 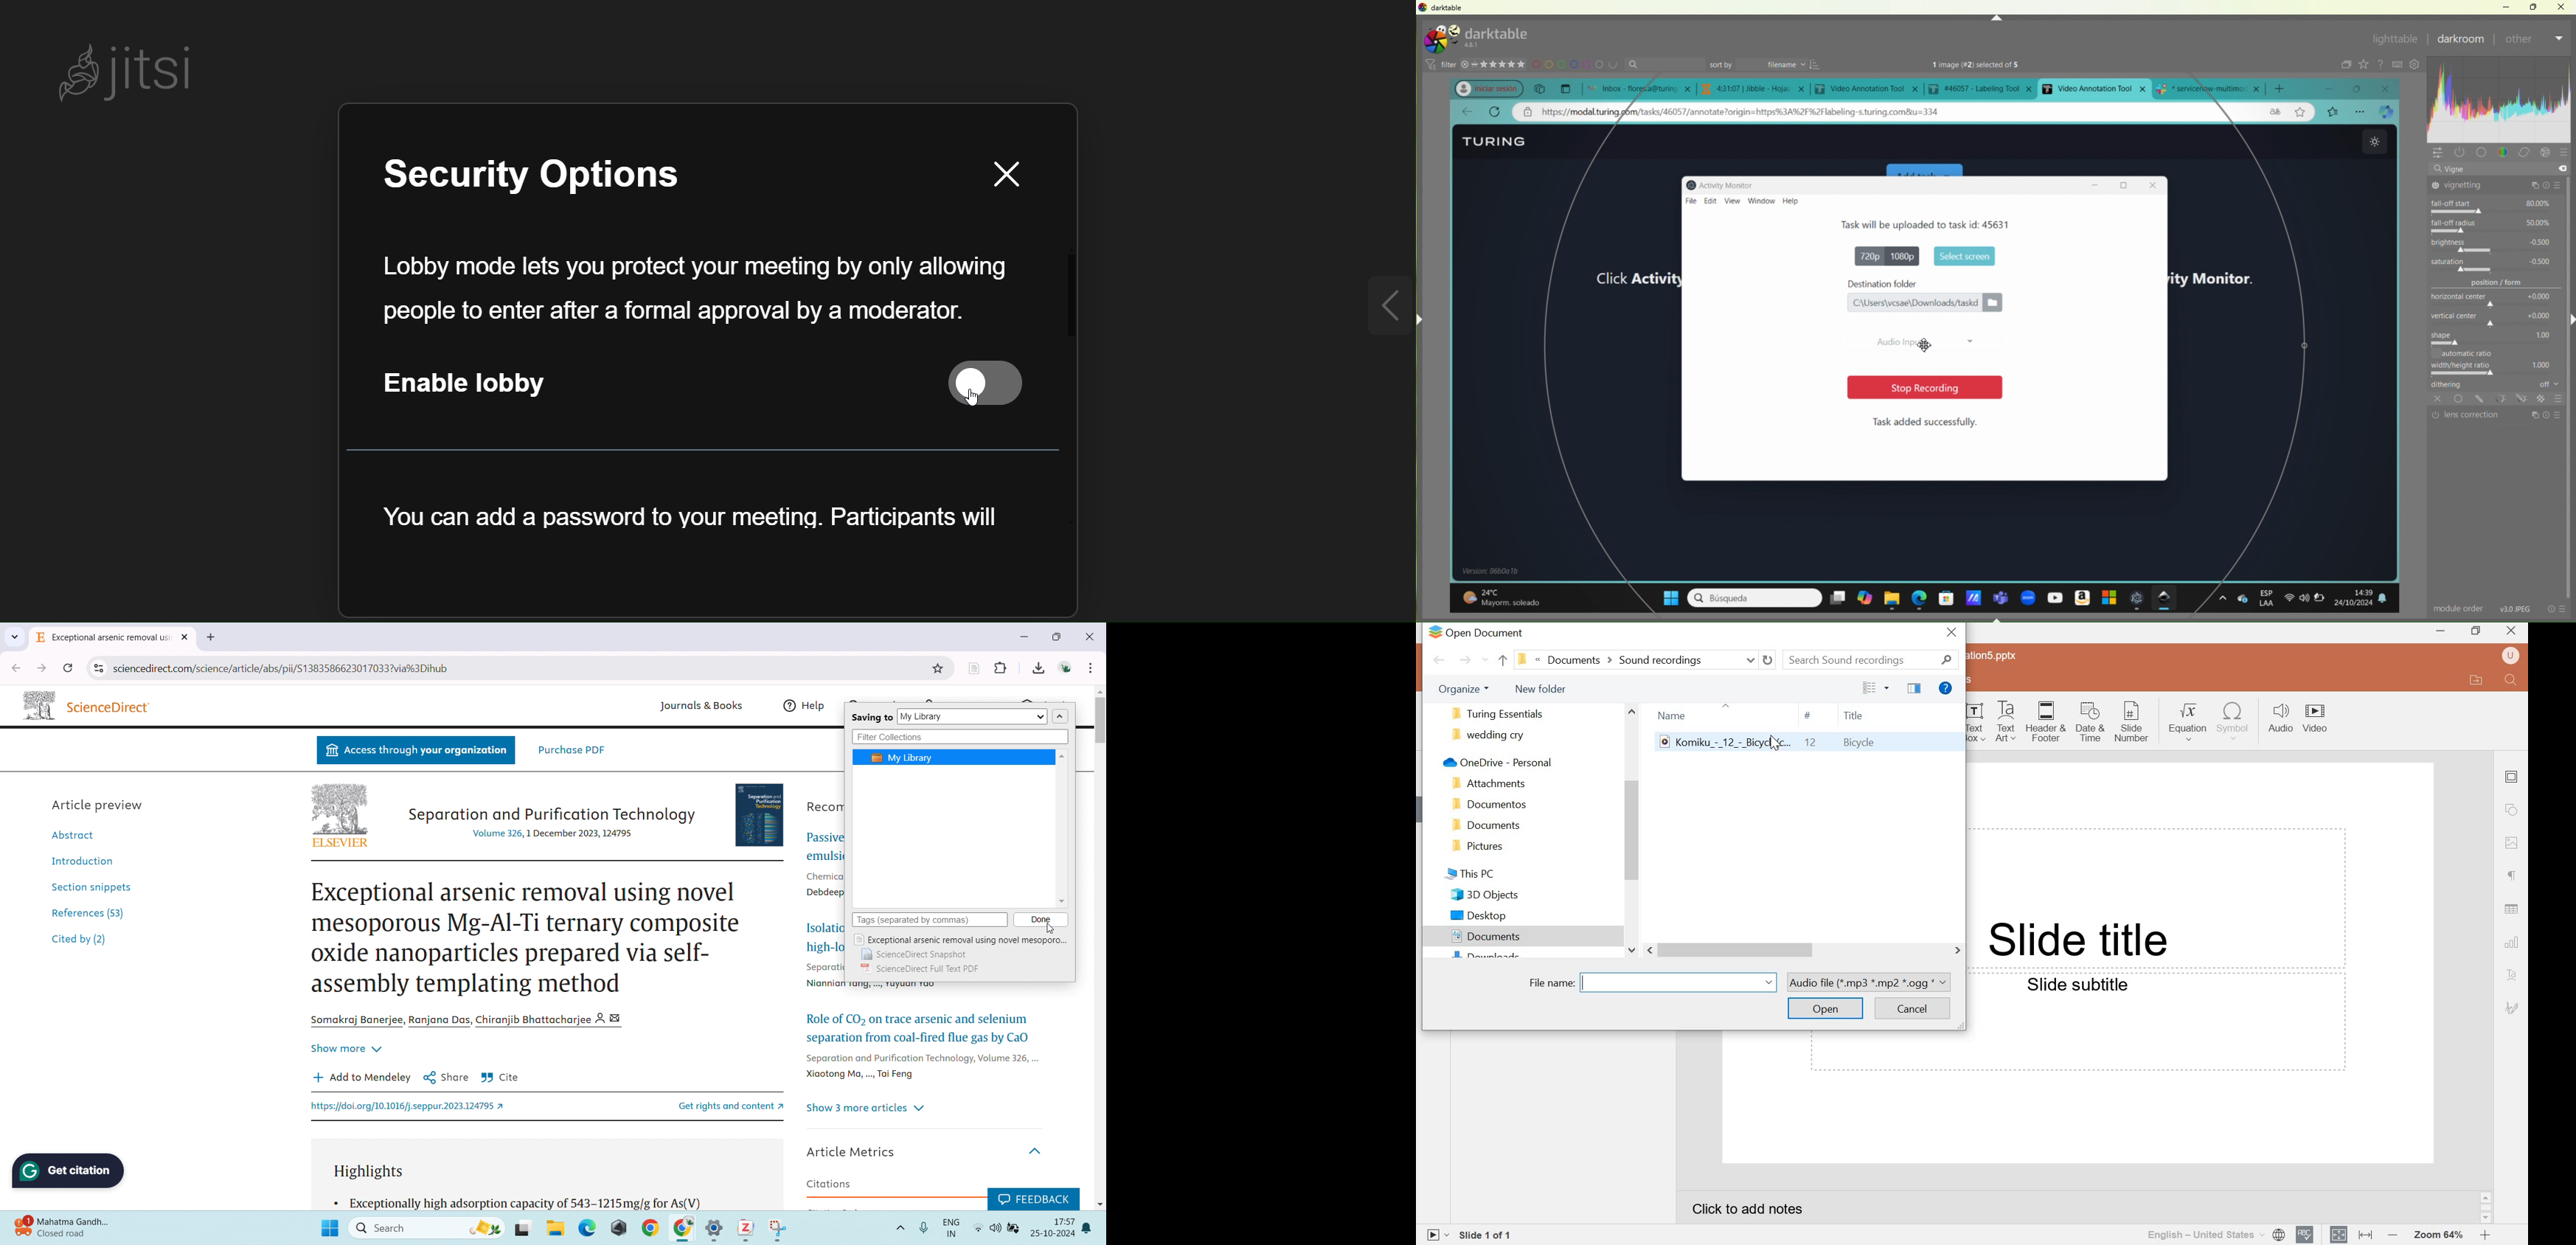 I want to click on Cite, so click(x=500, y=1078).